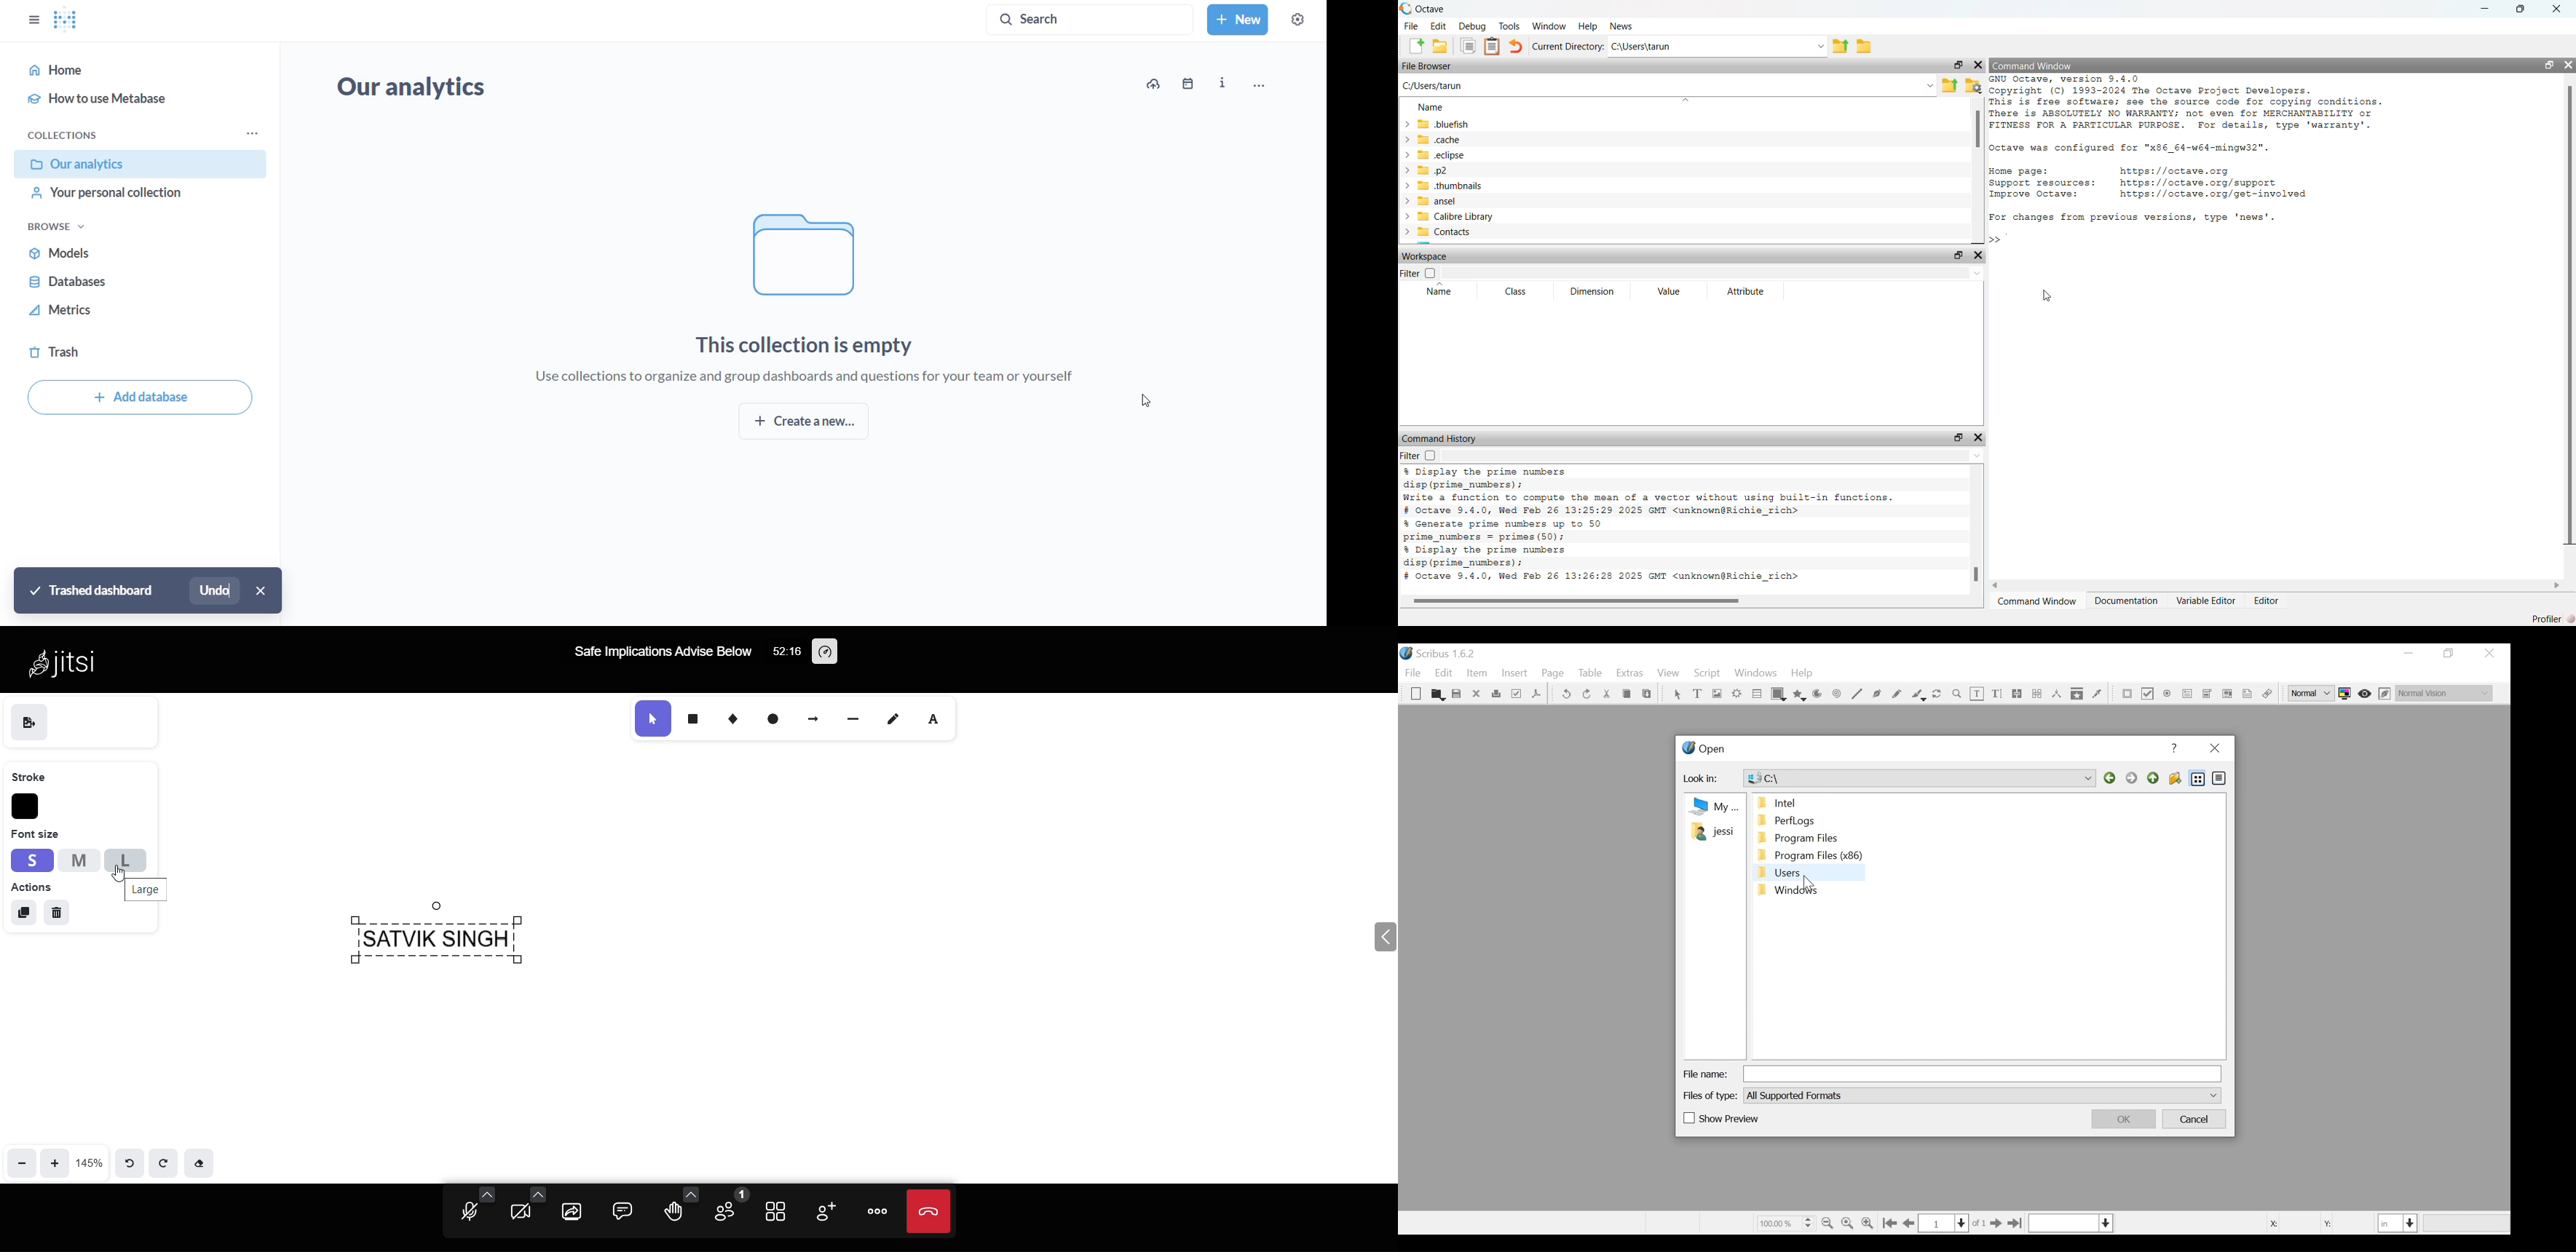 This screenshot has width=2576, height=1260. Describe the element at coordinates (2313, 1222) in the screenshot. I see `Coordinates` at that location.